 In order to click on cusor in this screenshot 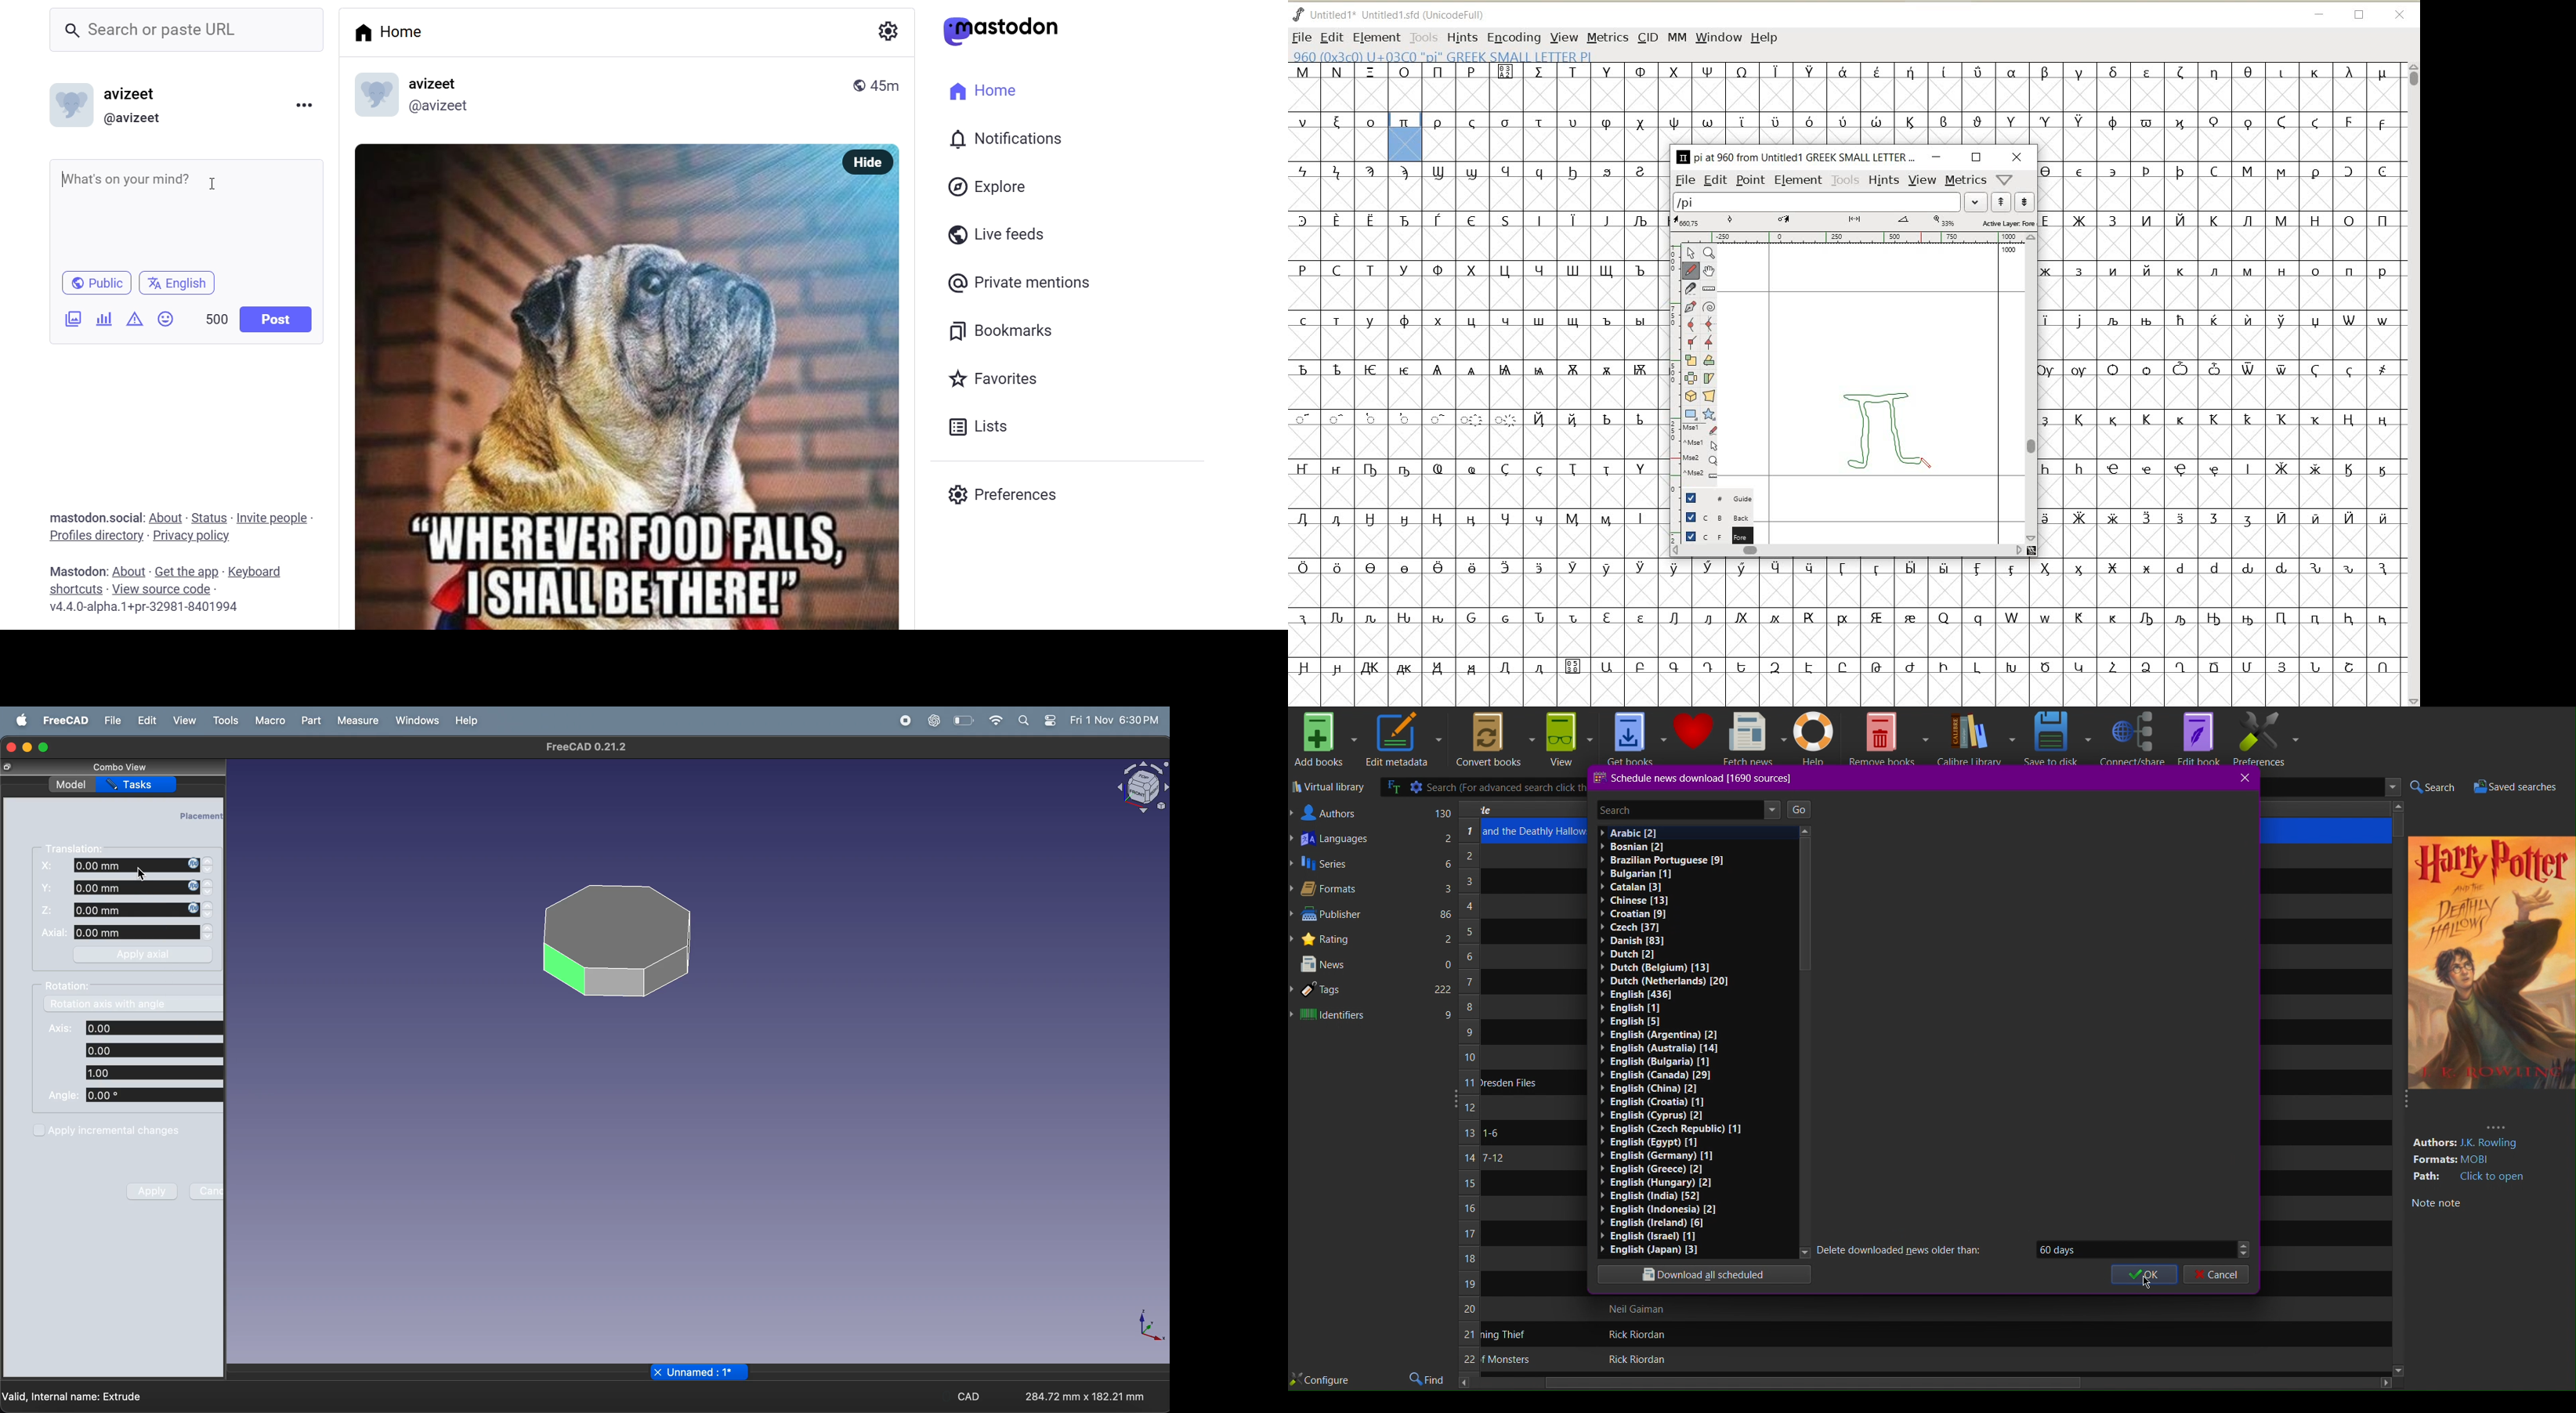, I will do `click(214, 182)`.